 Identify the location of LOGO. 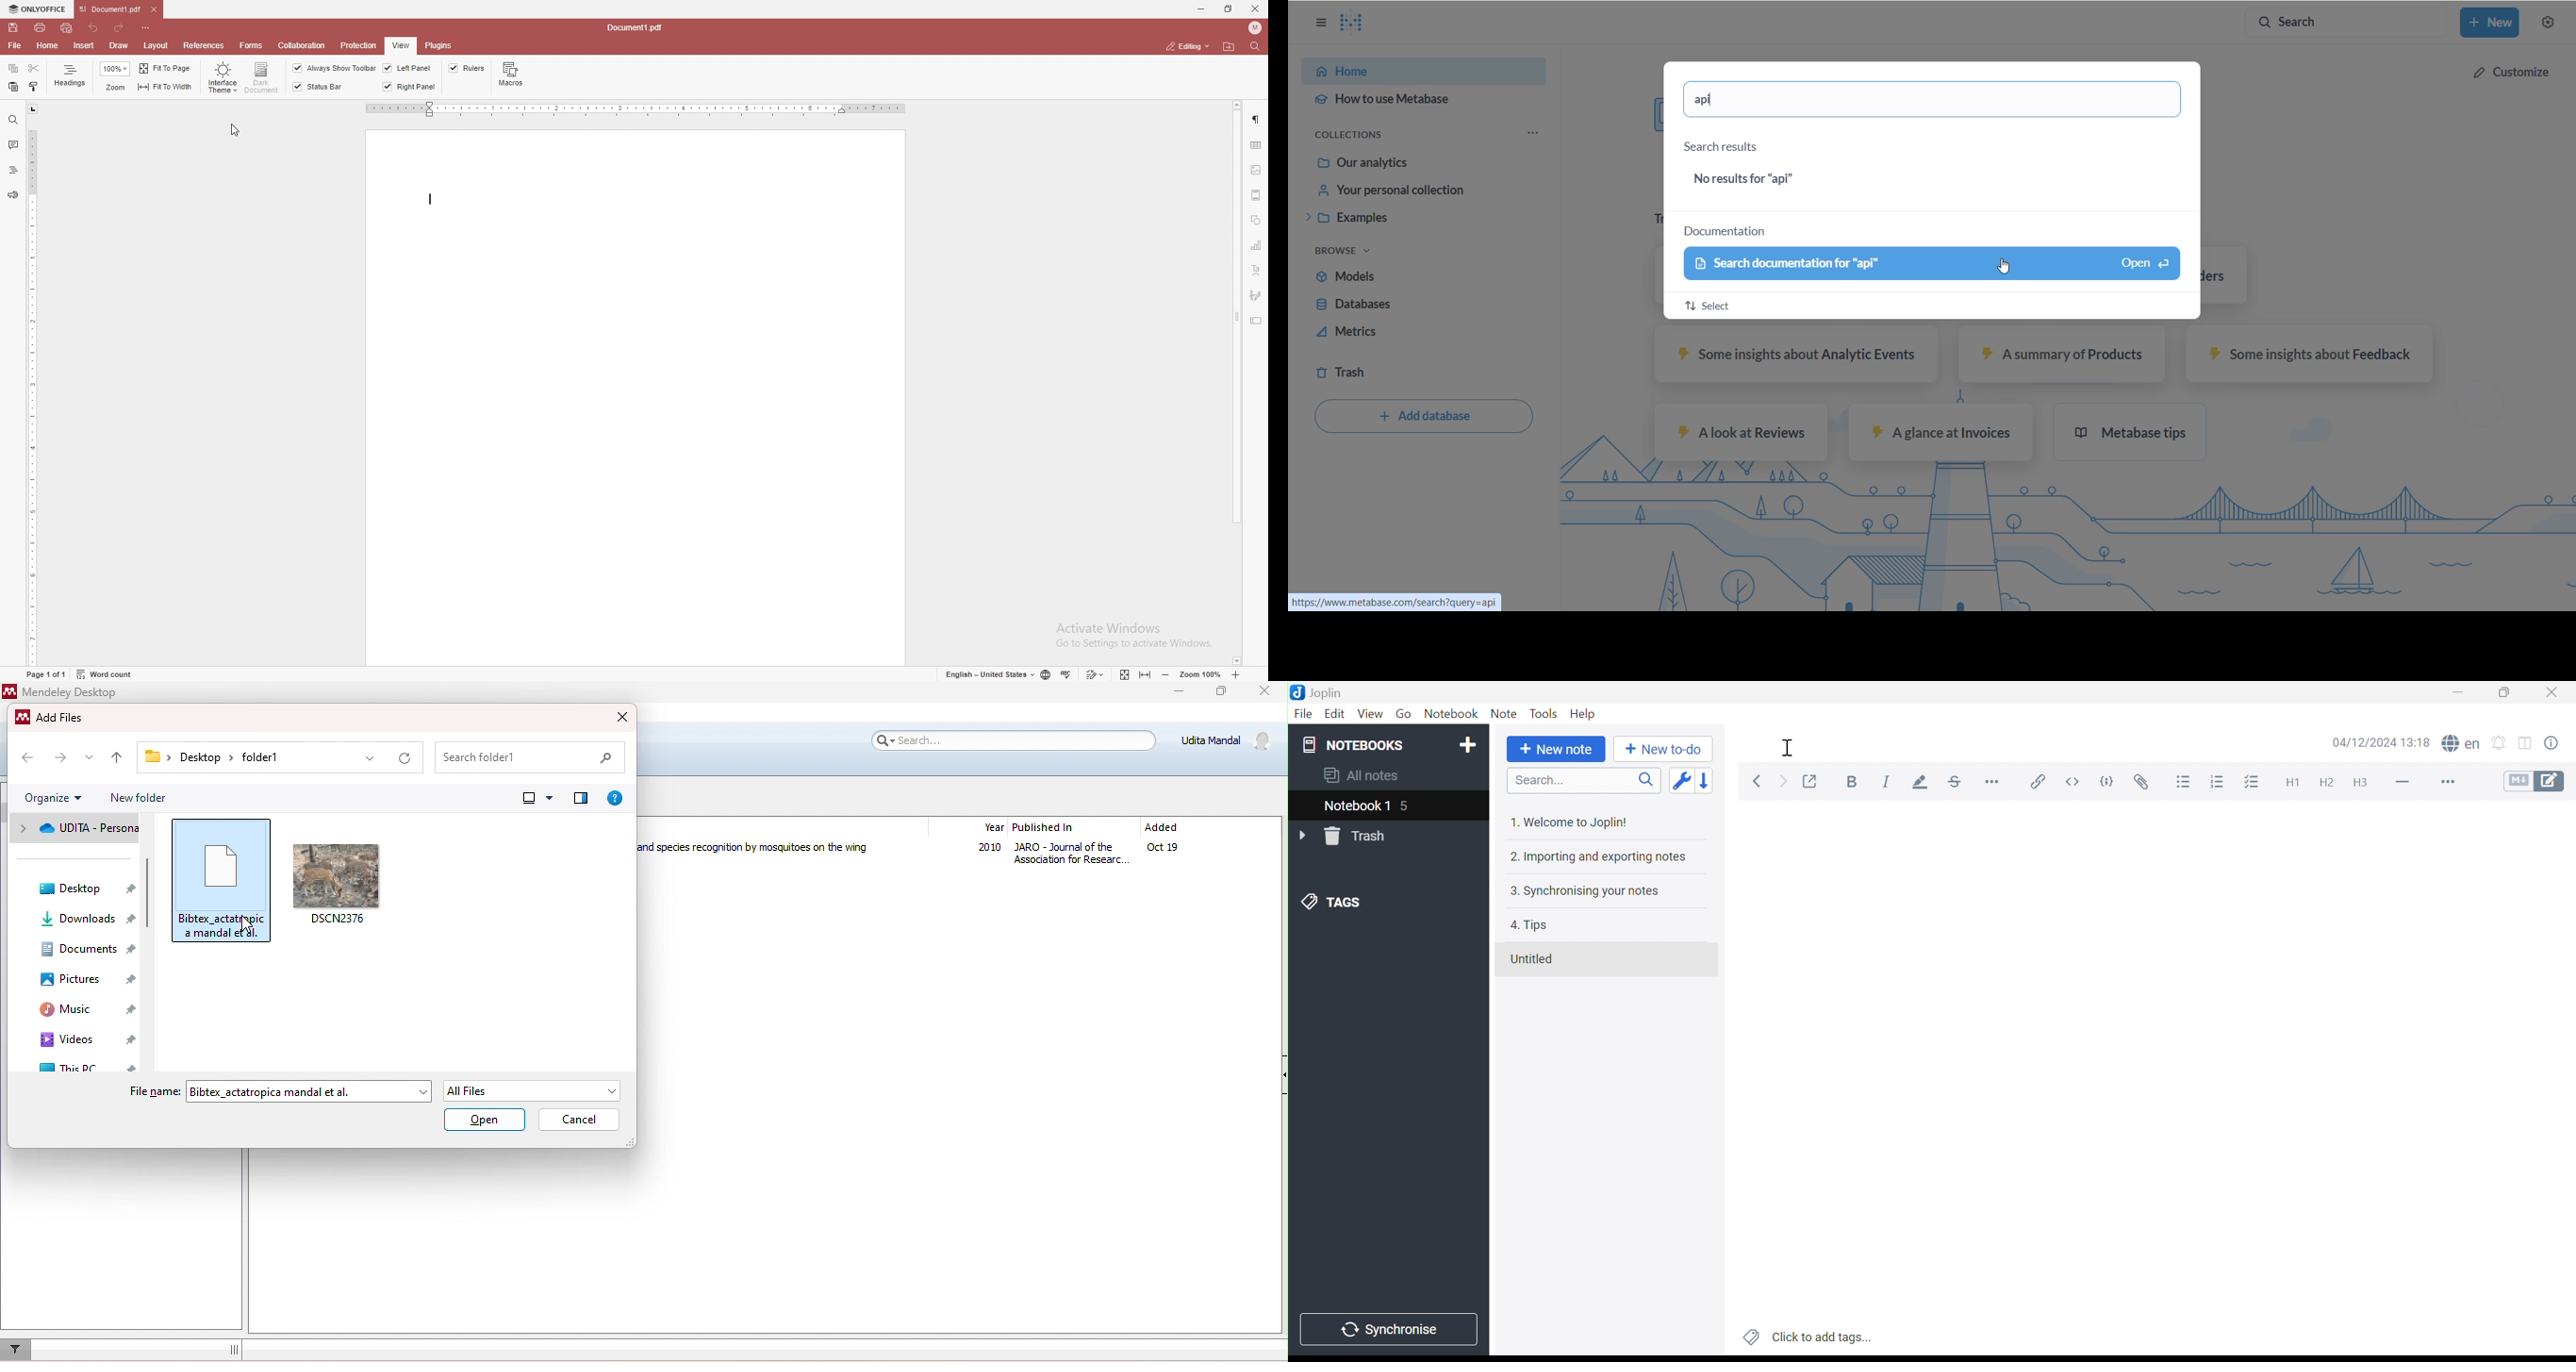
(1360, 24).